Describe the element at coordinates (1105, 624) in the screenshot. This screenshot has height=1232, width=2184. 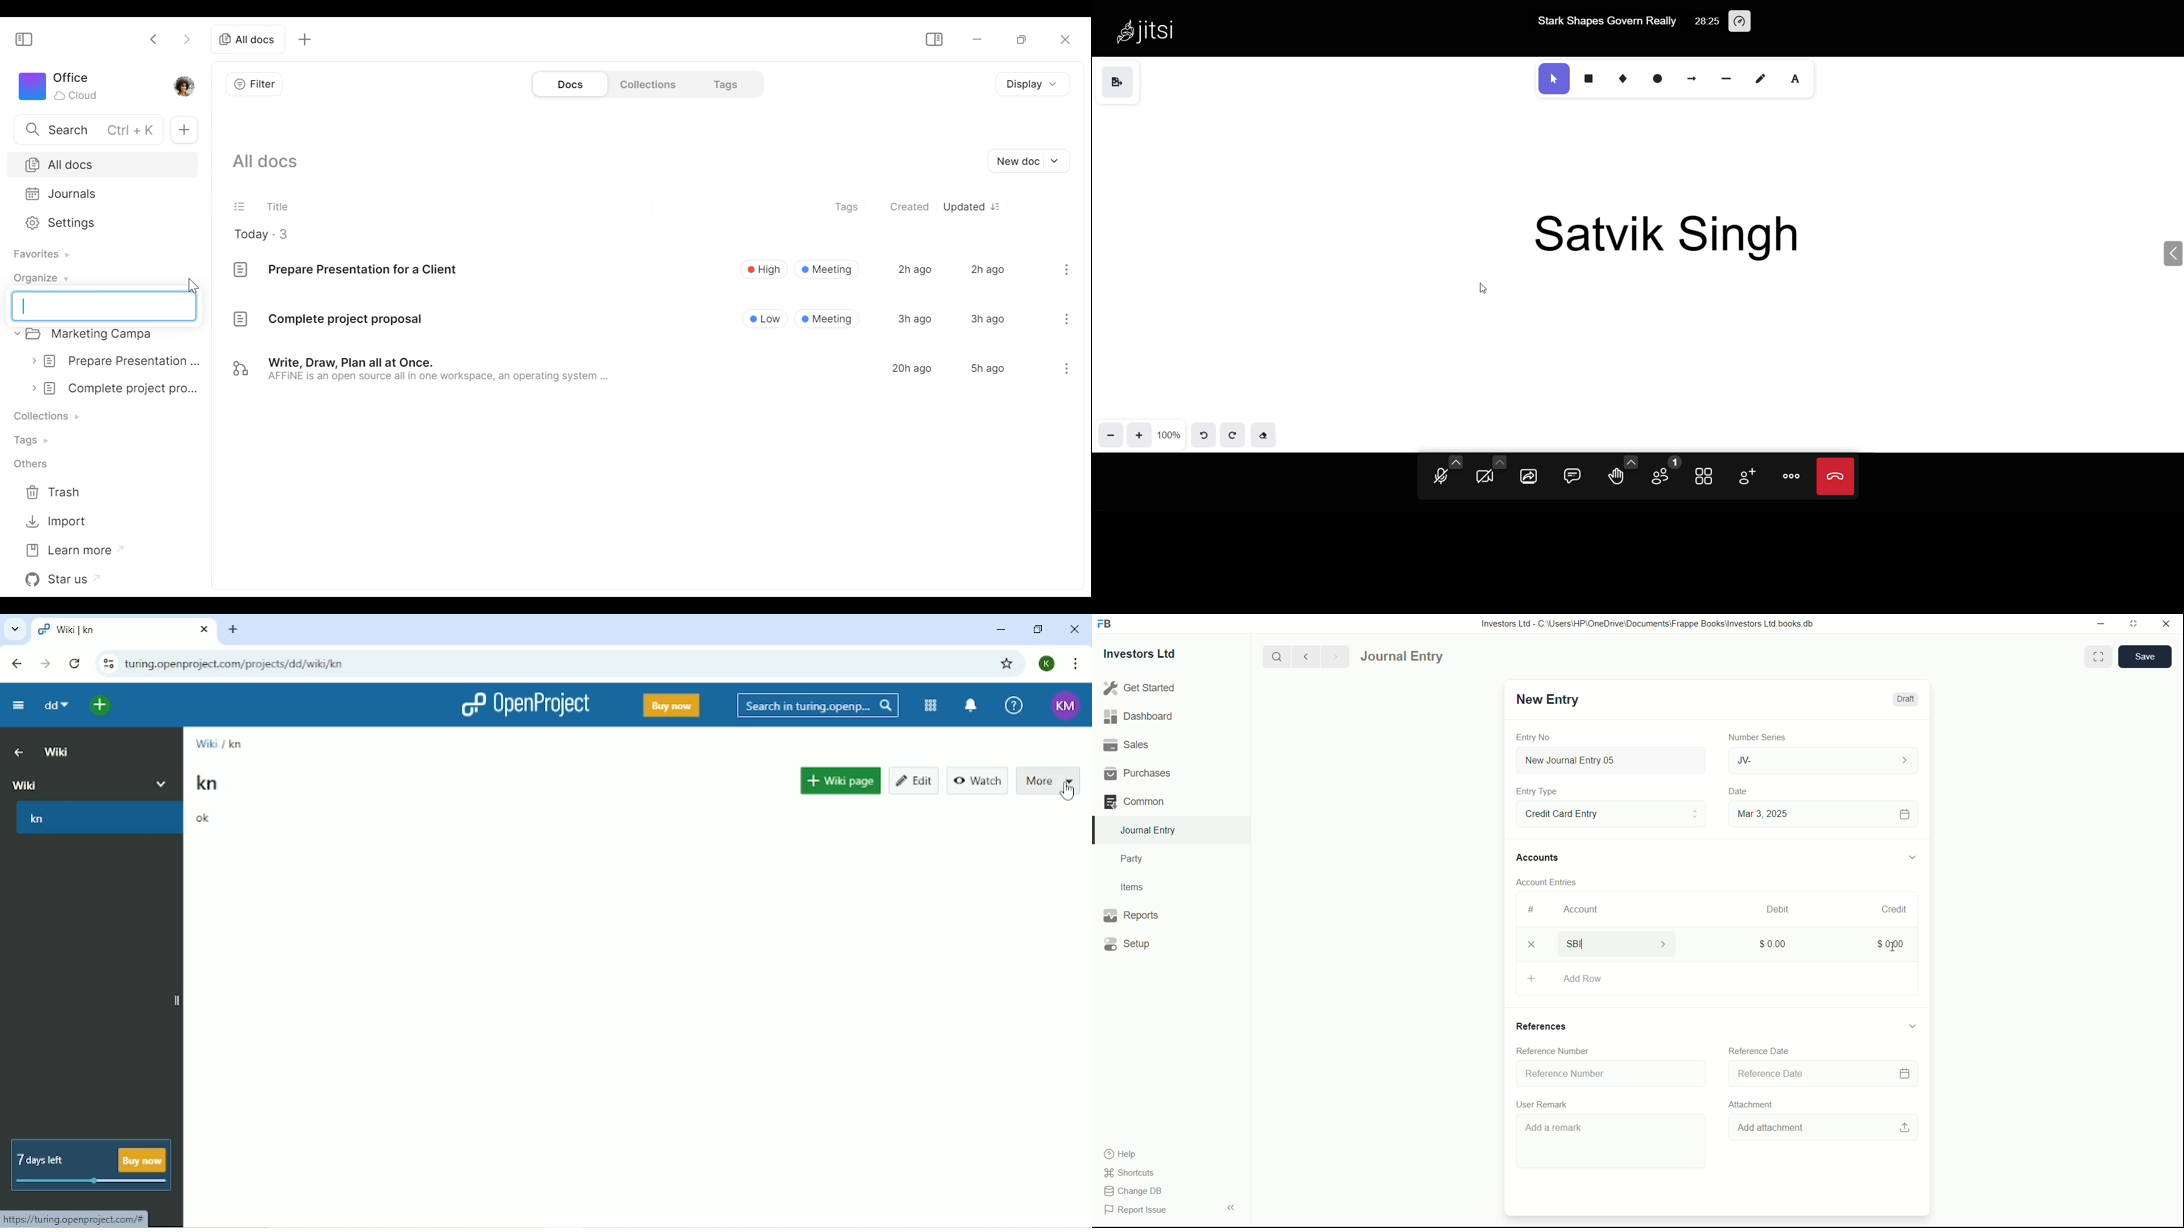
I see `FrappeBooks logo` at that location.